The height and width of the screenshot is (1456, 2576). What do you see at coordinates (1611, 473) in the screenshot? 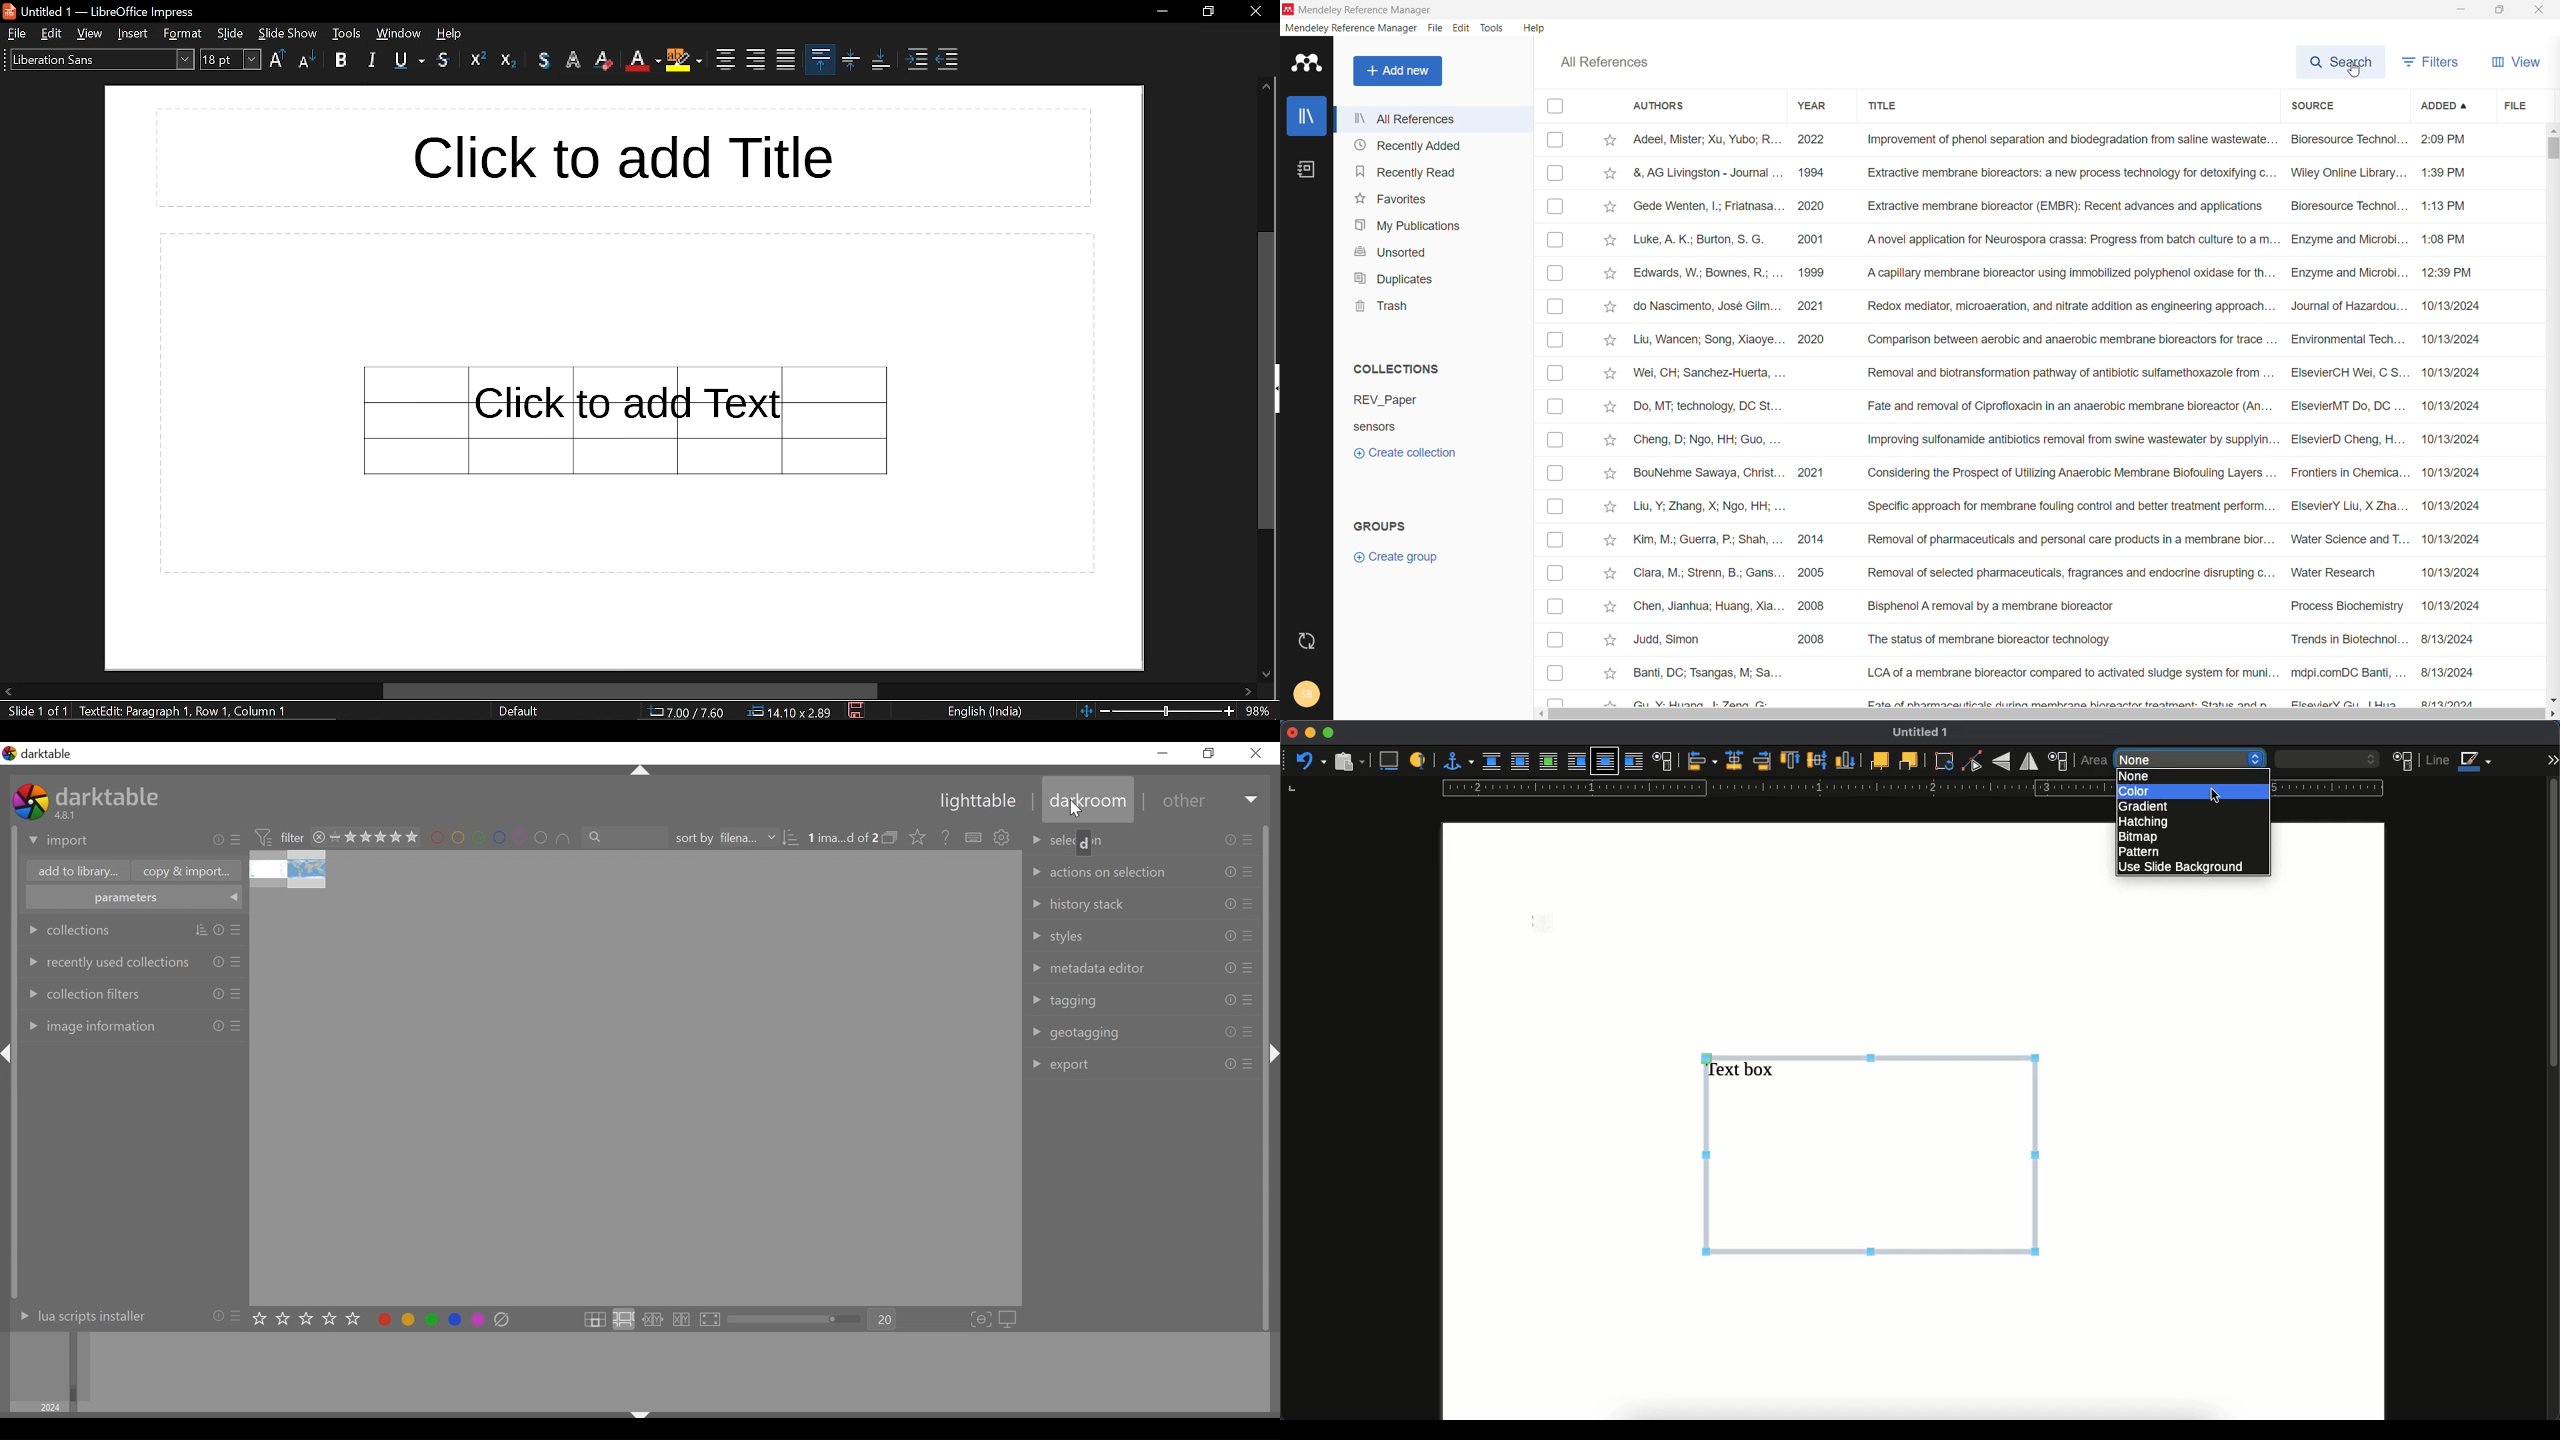
I see `Add to favorites` at bounding box center [1611, 473].